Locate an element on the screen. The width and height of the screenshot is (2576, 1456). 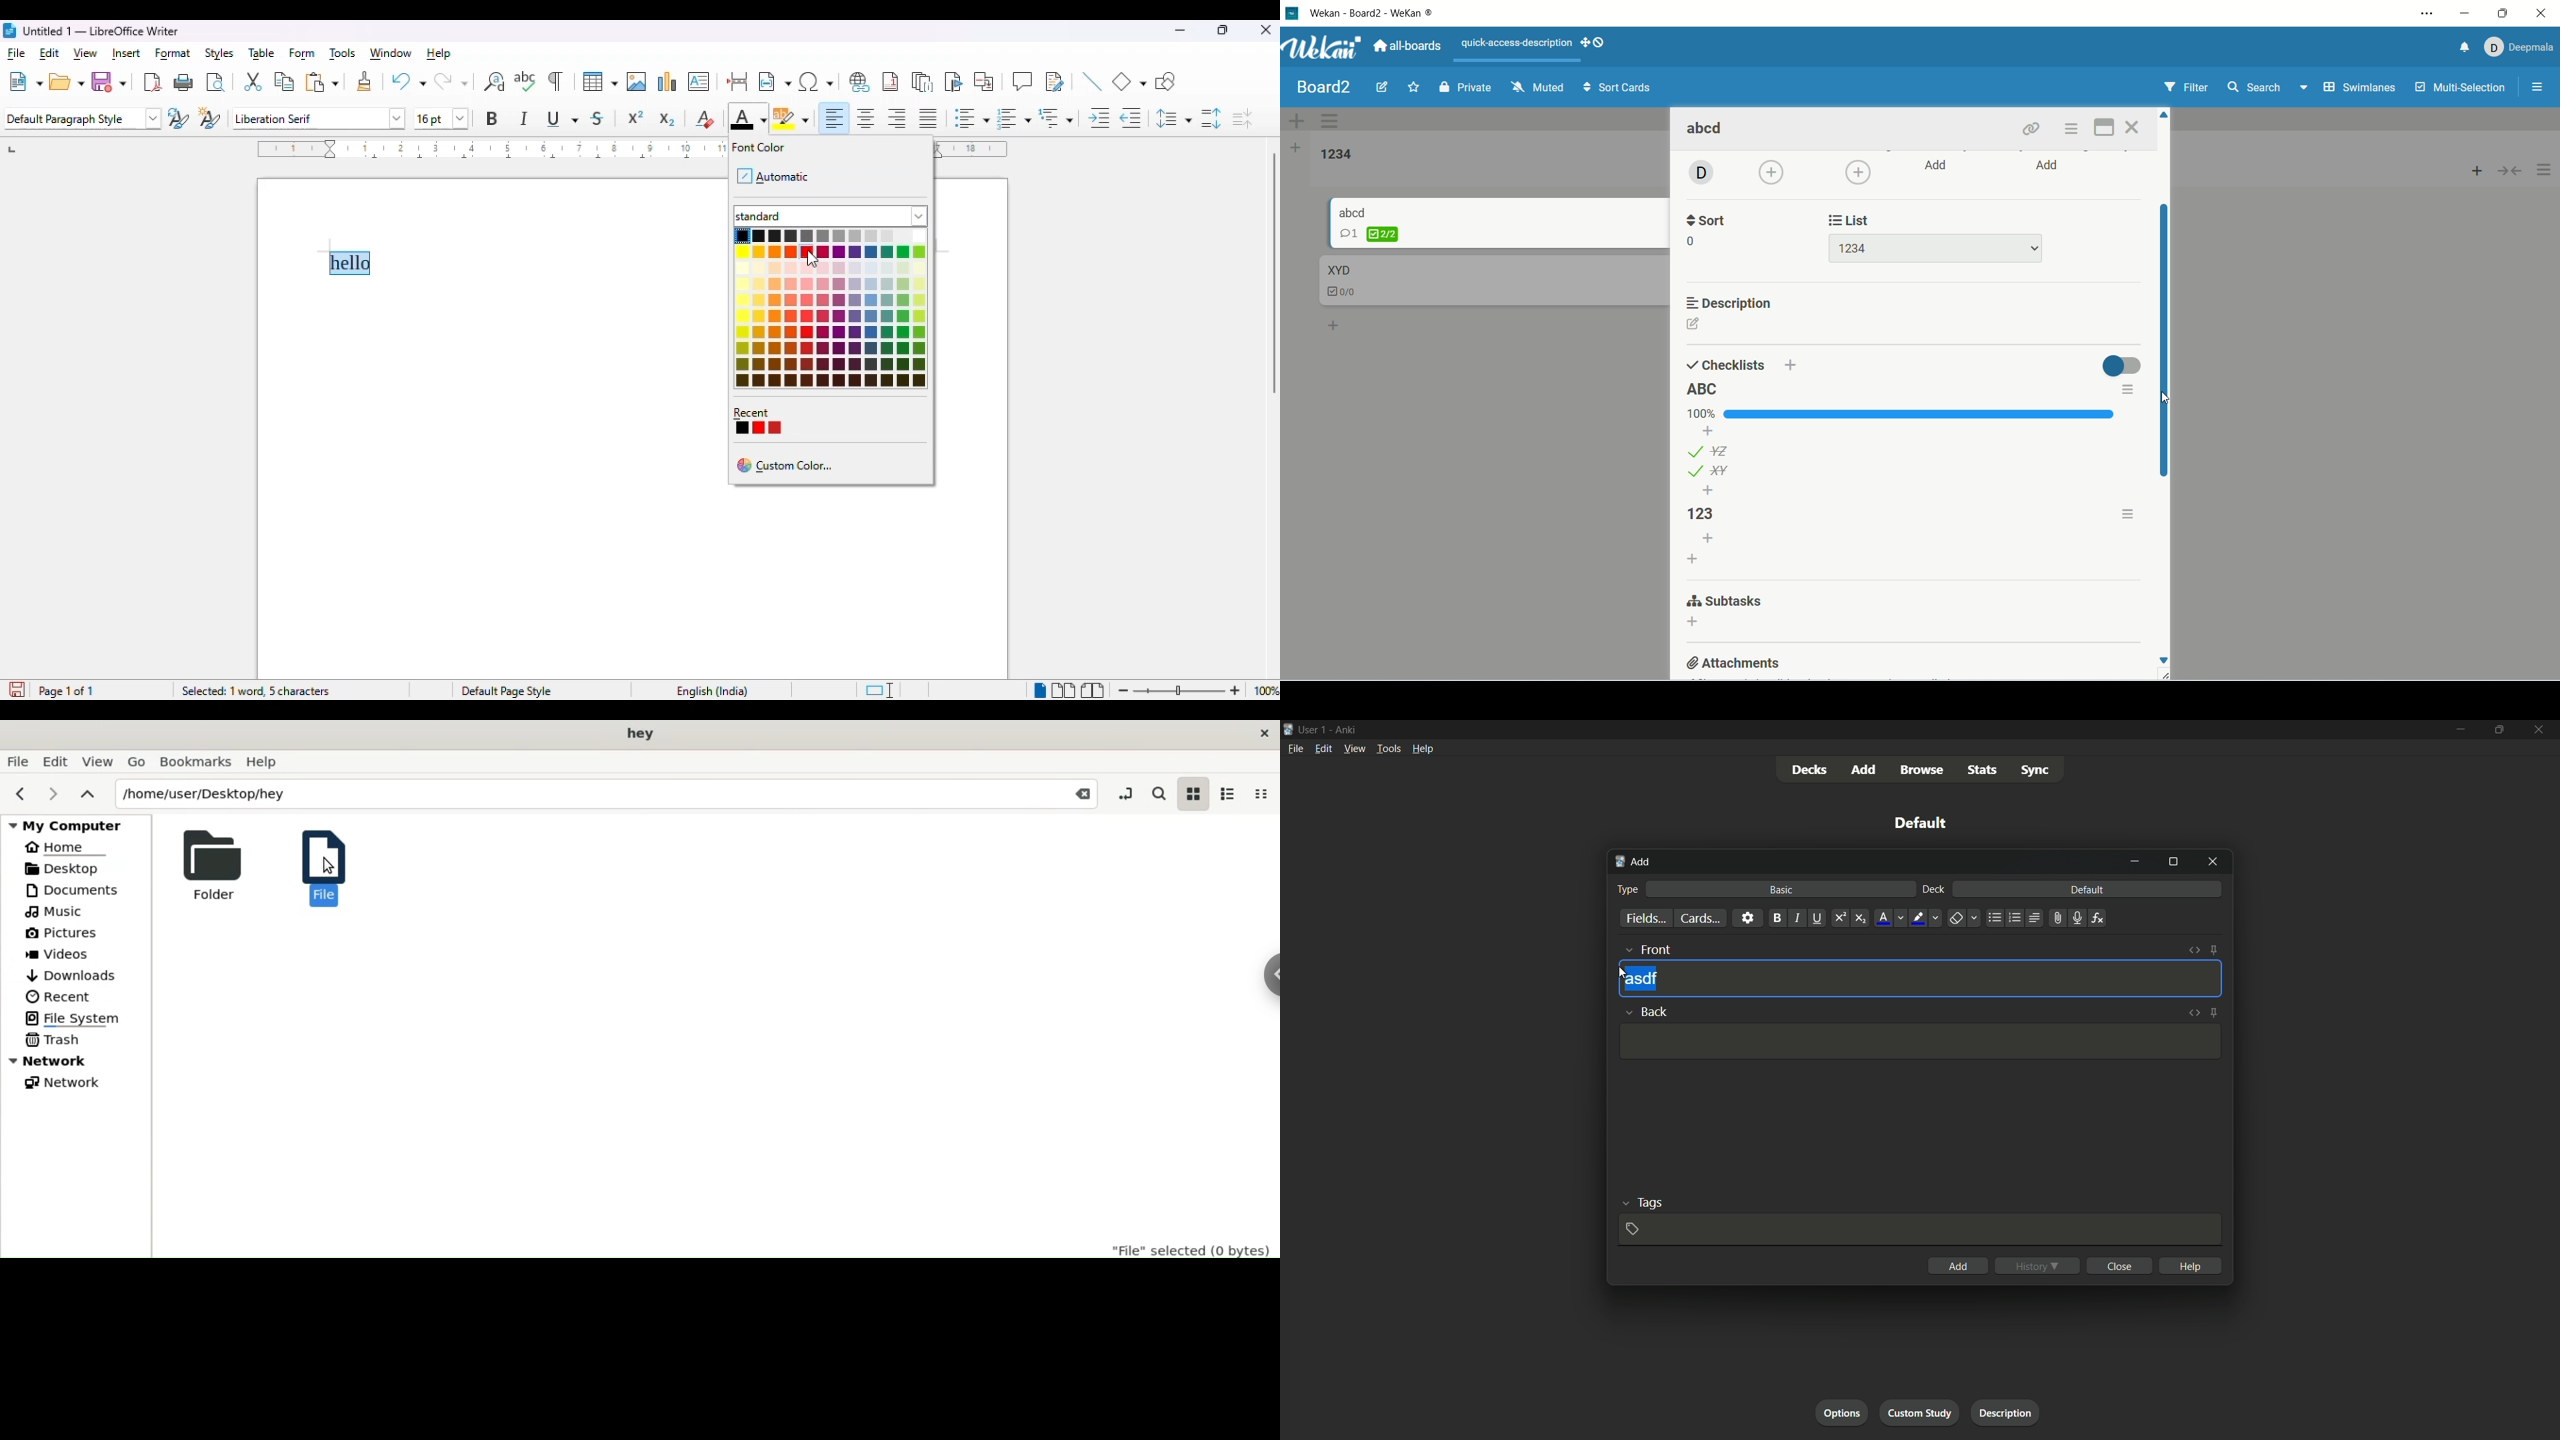
page 1 of 1 is located at coordinates (66, 691).